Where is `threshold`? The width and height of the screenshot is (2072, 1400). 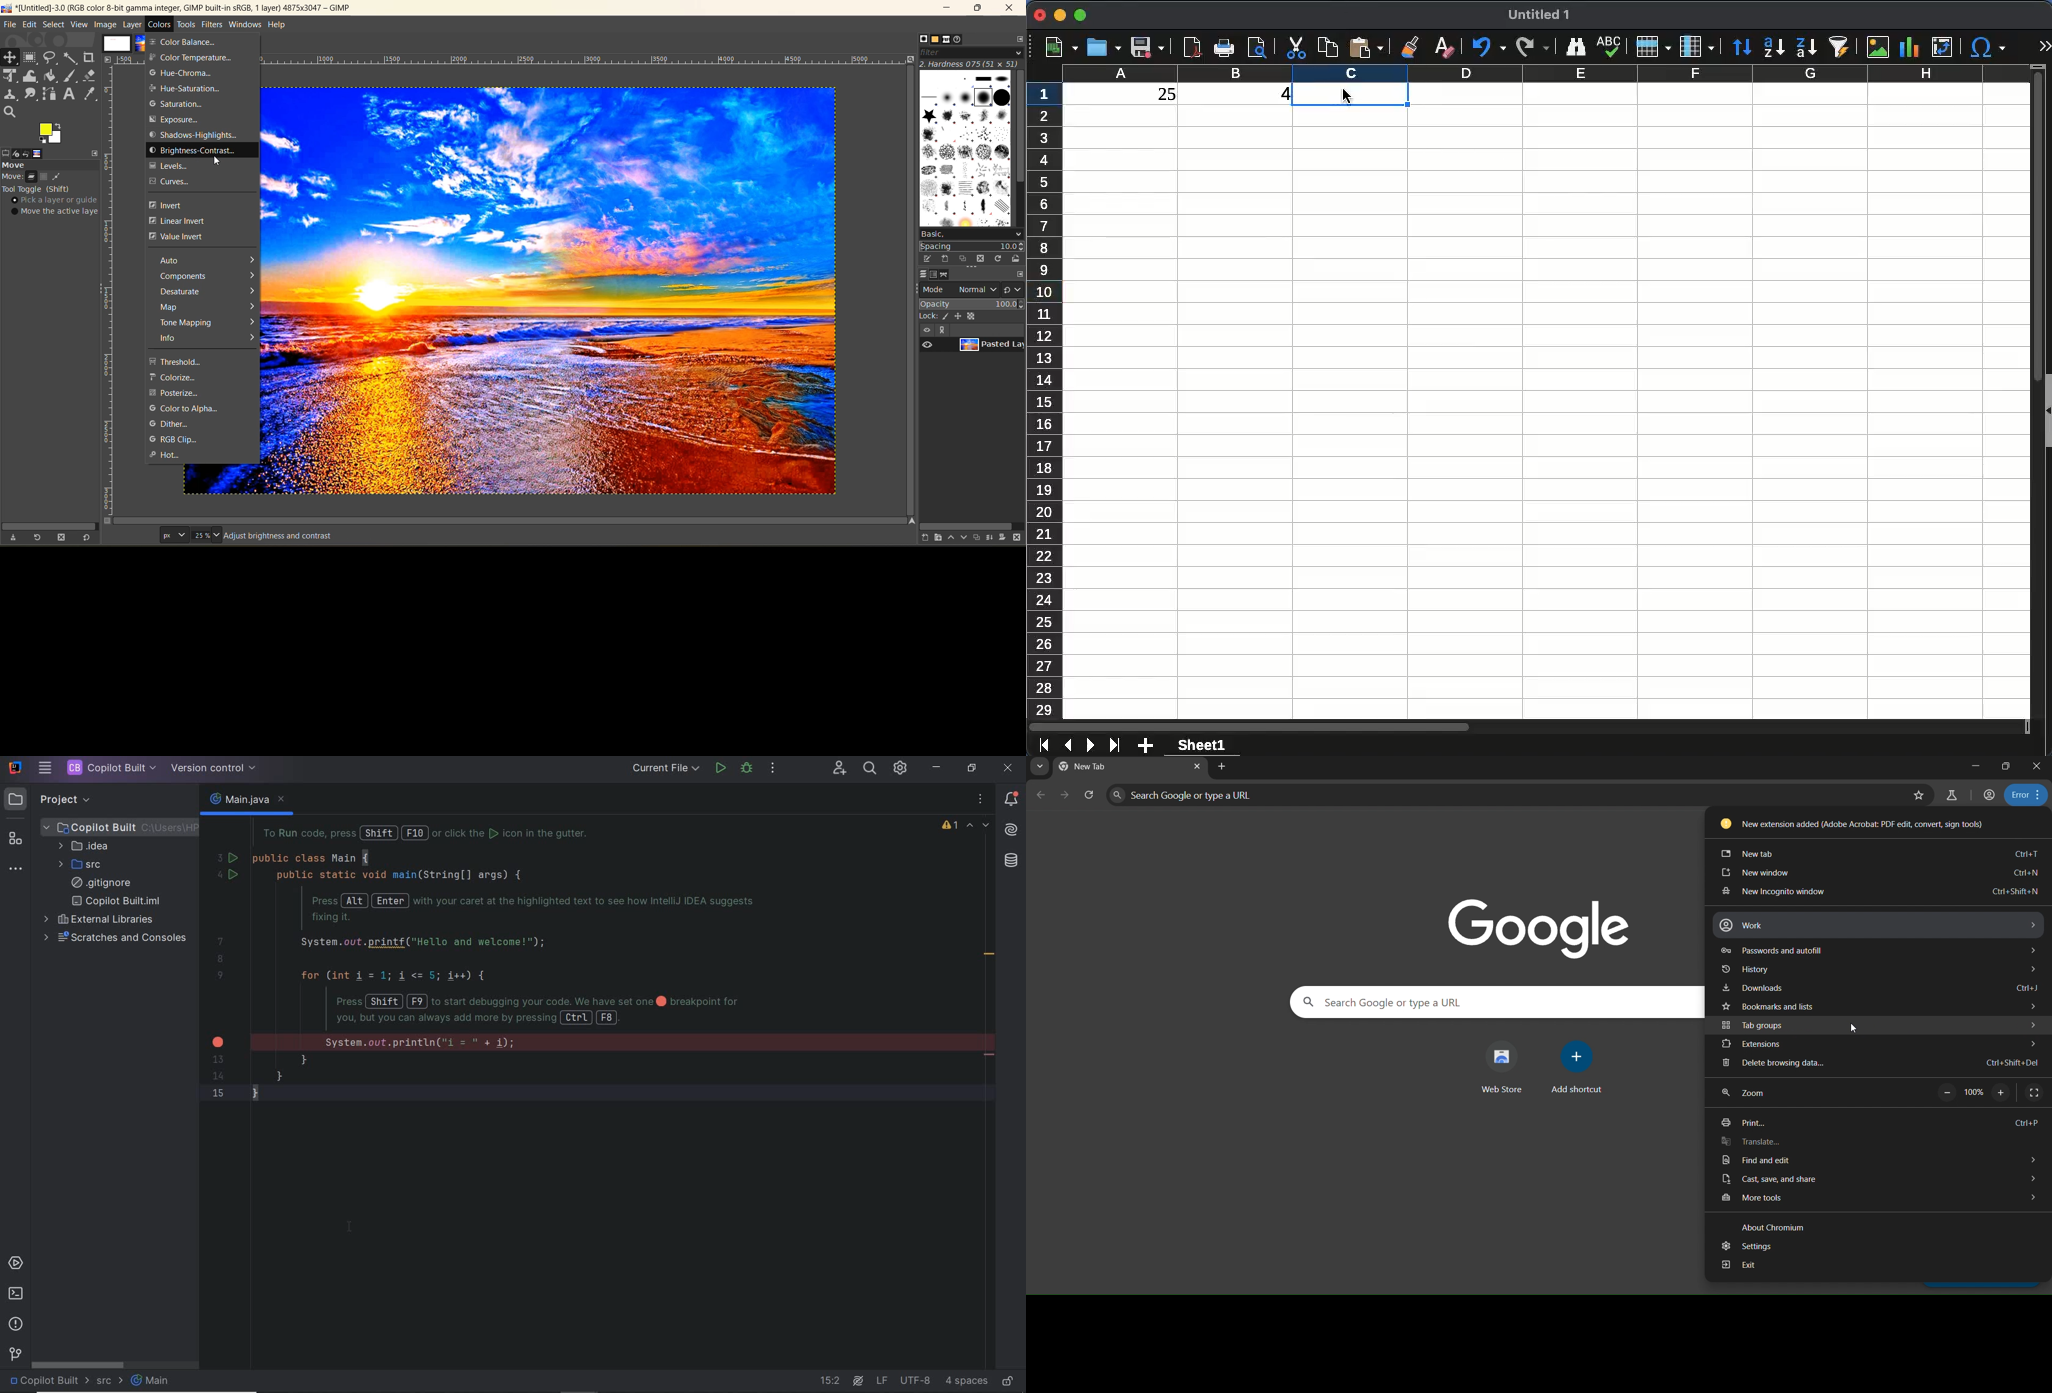
threshold is located at coordinates (191, 362).